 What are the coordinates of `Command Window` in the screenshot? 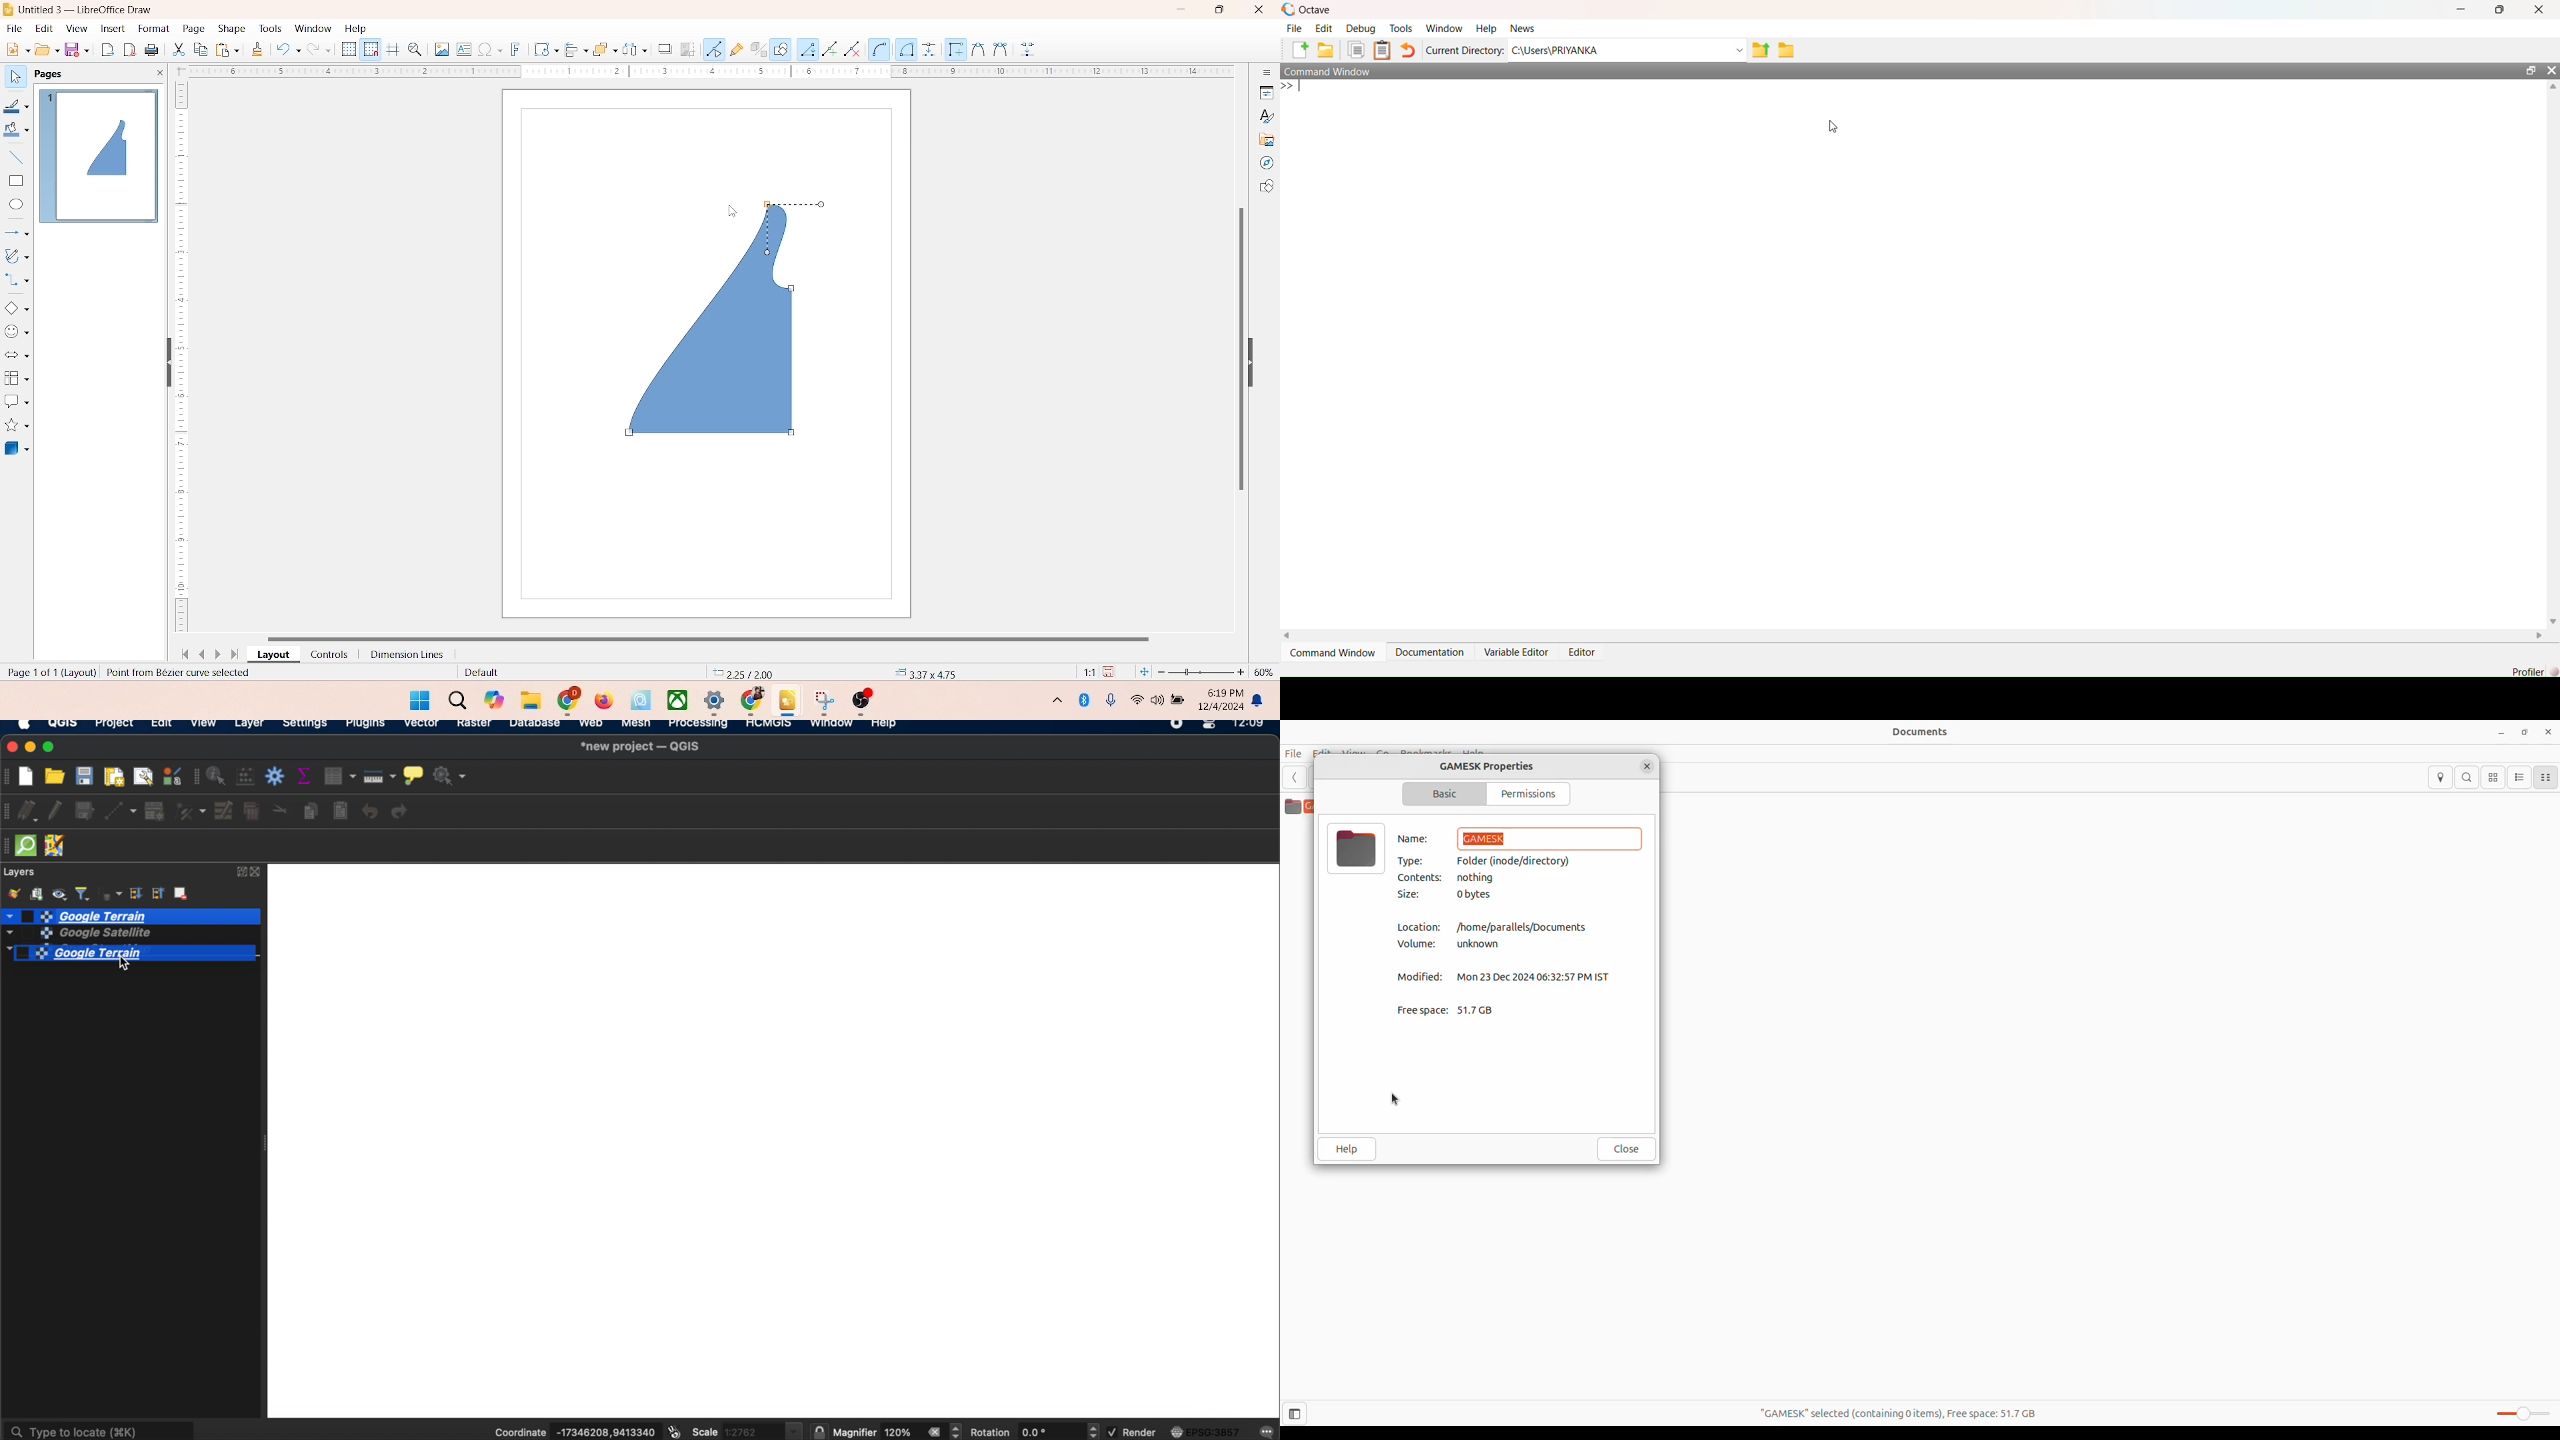 It's located at (1332, 652).